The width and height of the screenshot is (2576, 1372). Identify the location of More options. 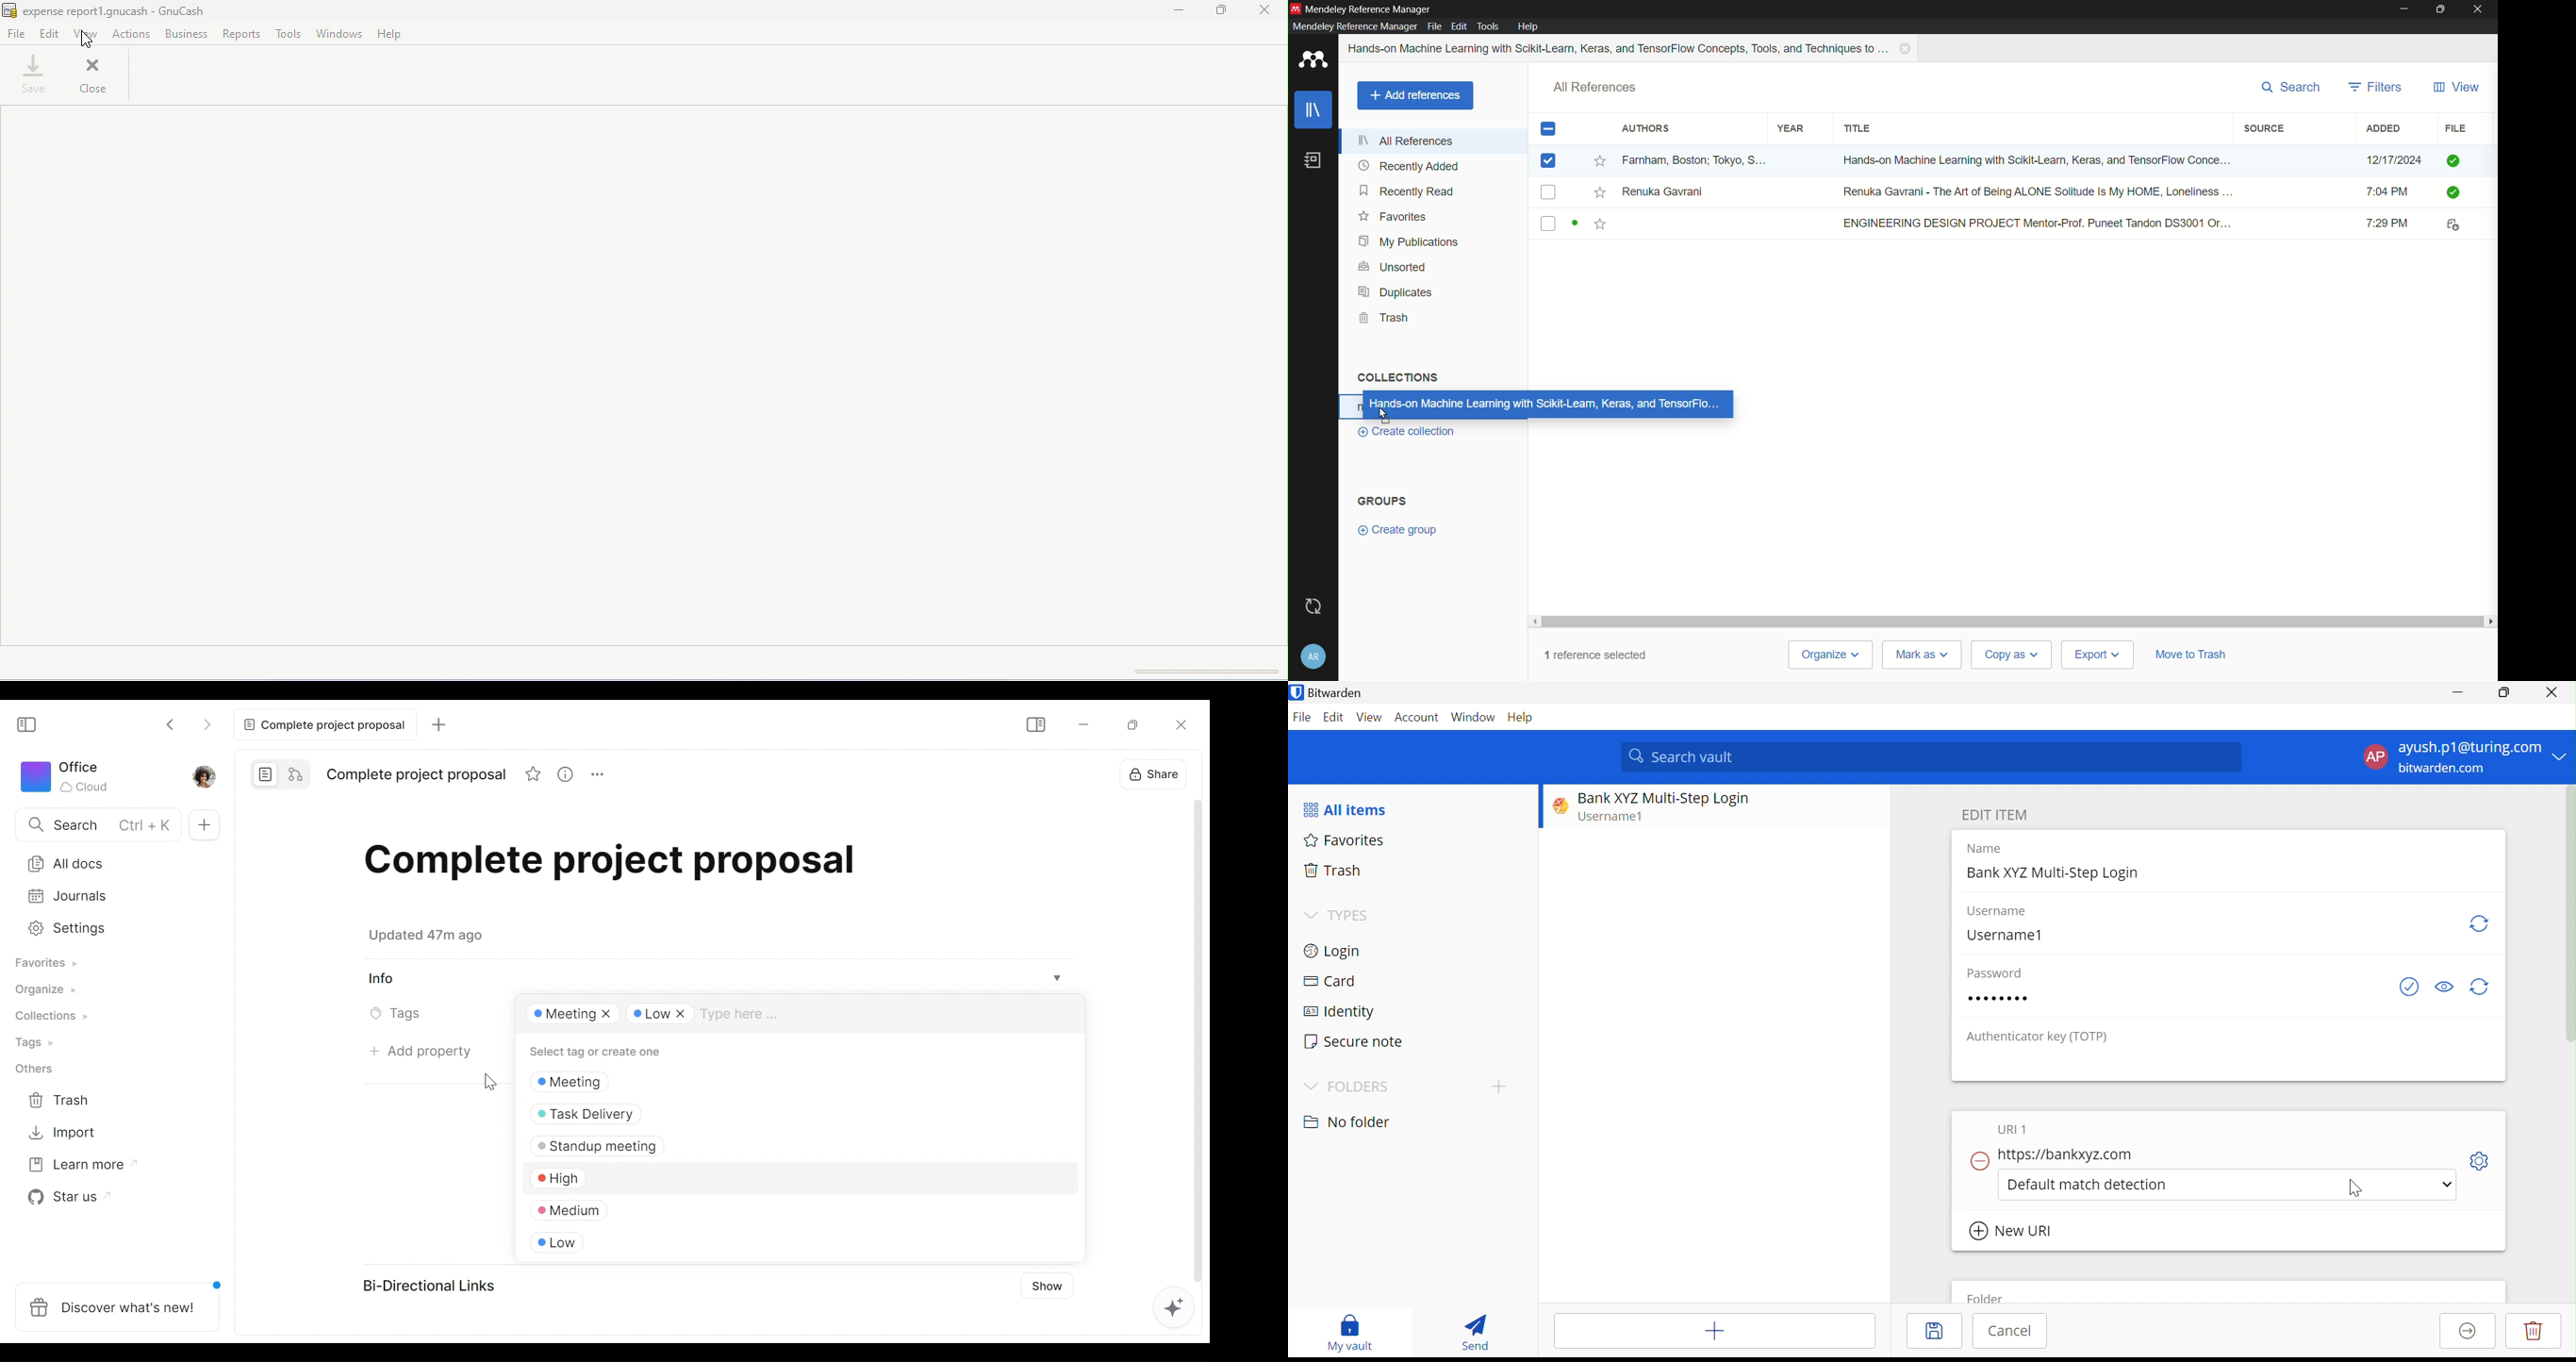
(596, 774).